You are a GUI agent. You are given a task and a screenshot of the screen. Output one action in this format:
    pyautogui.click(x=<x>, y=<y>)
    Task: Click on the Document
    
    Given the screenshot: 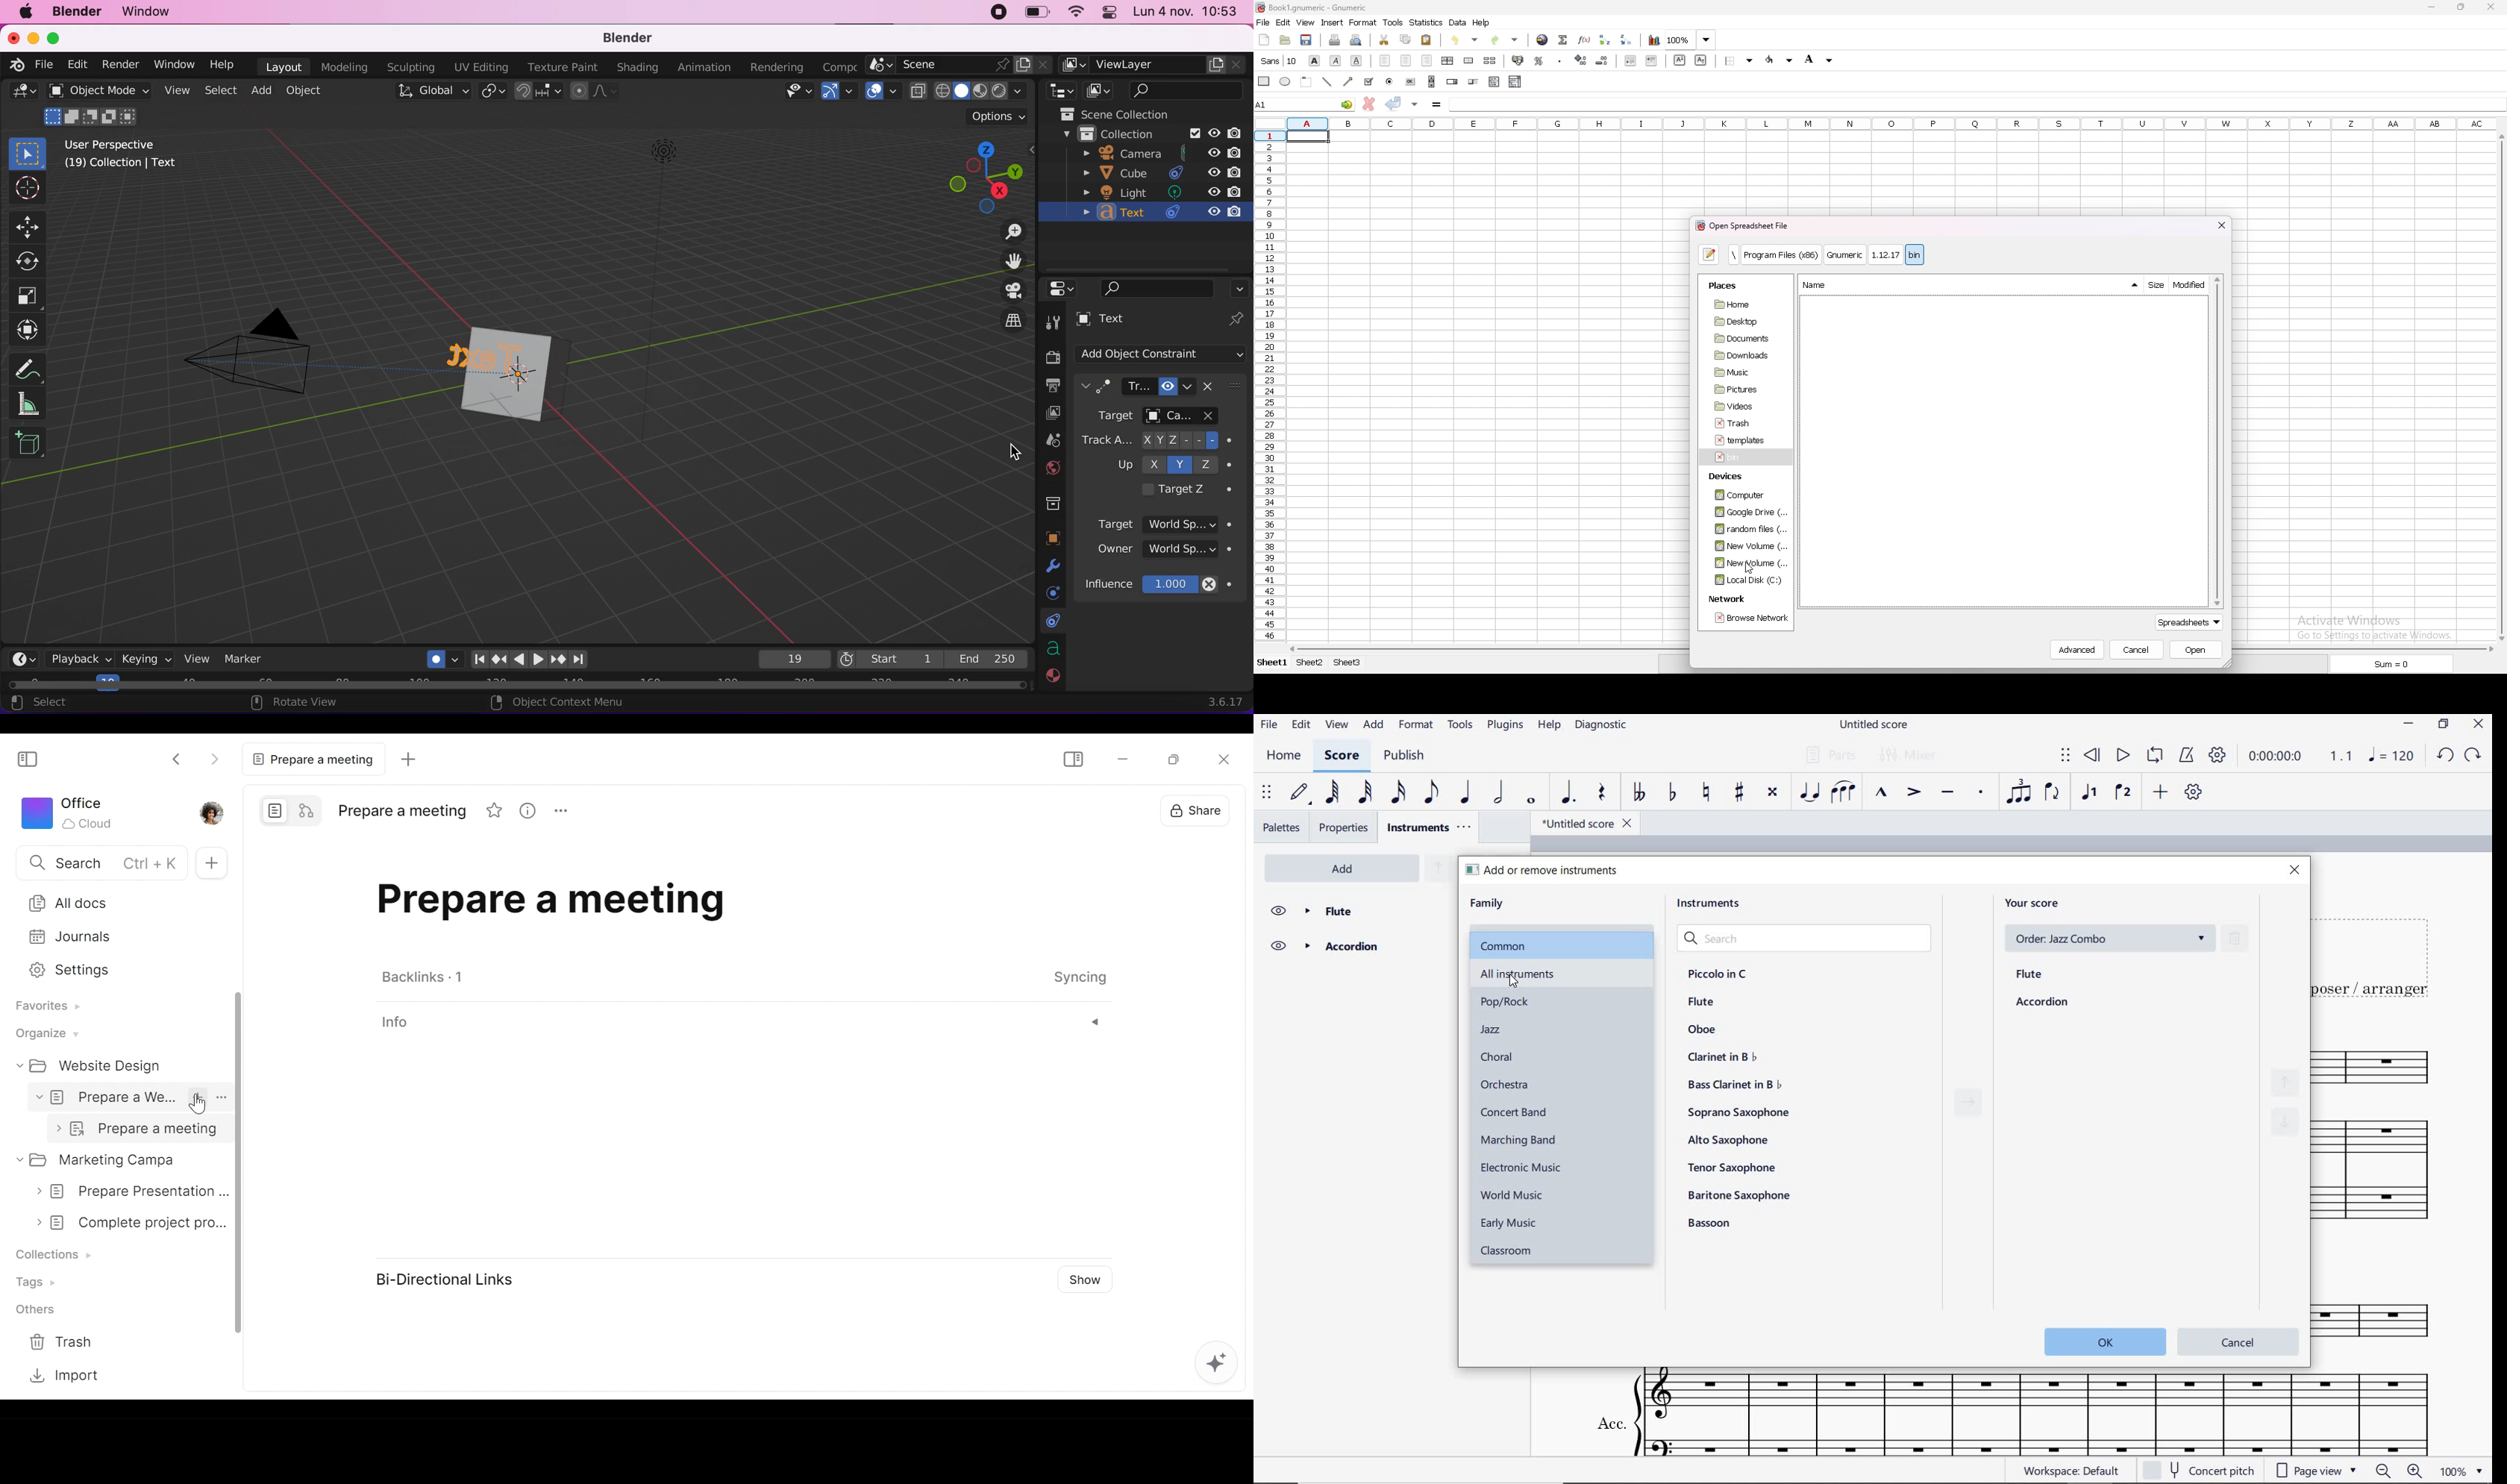 What is the action you would take?
    pyautogui.click(x=127, y=1223)
    